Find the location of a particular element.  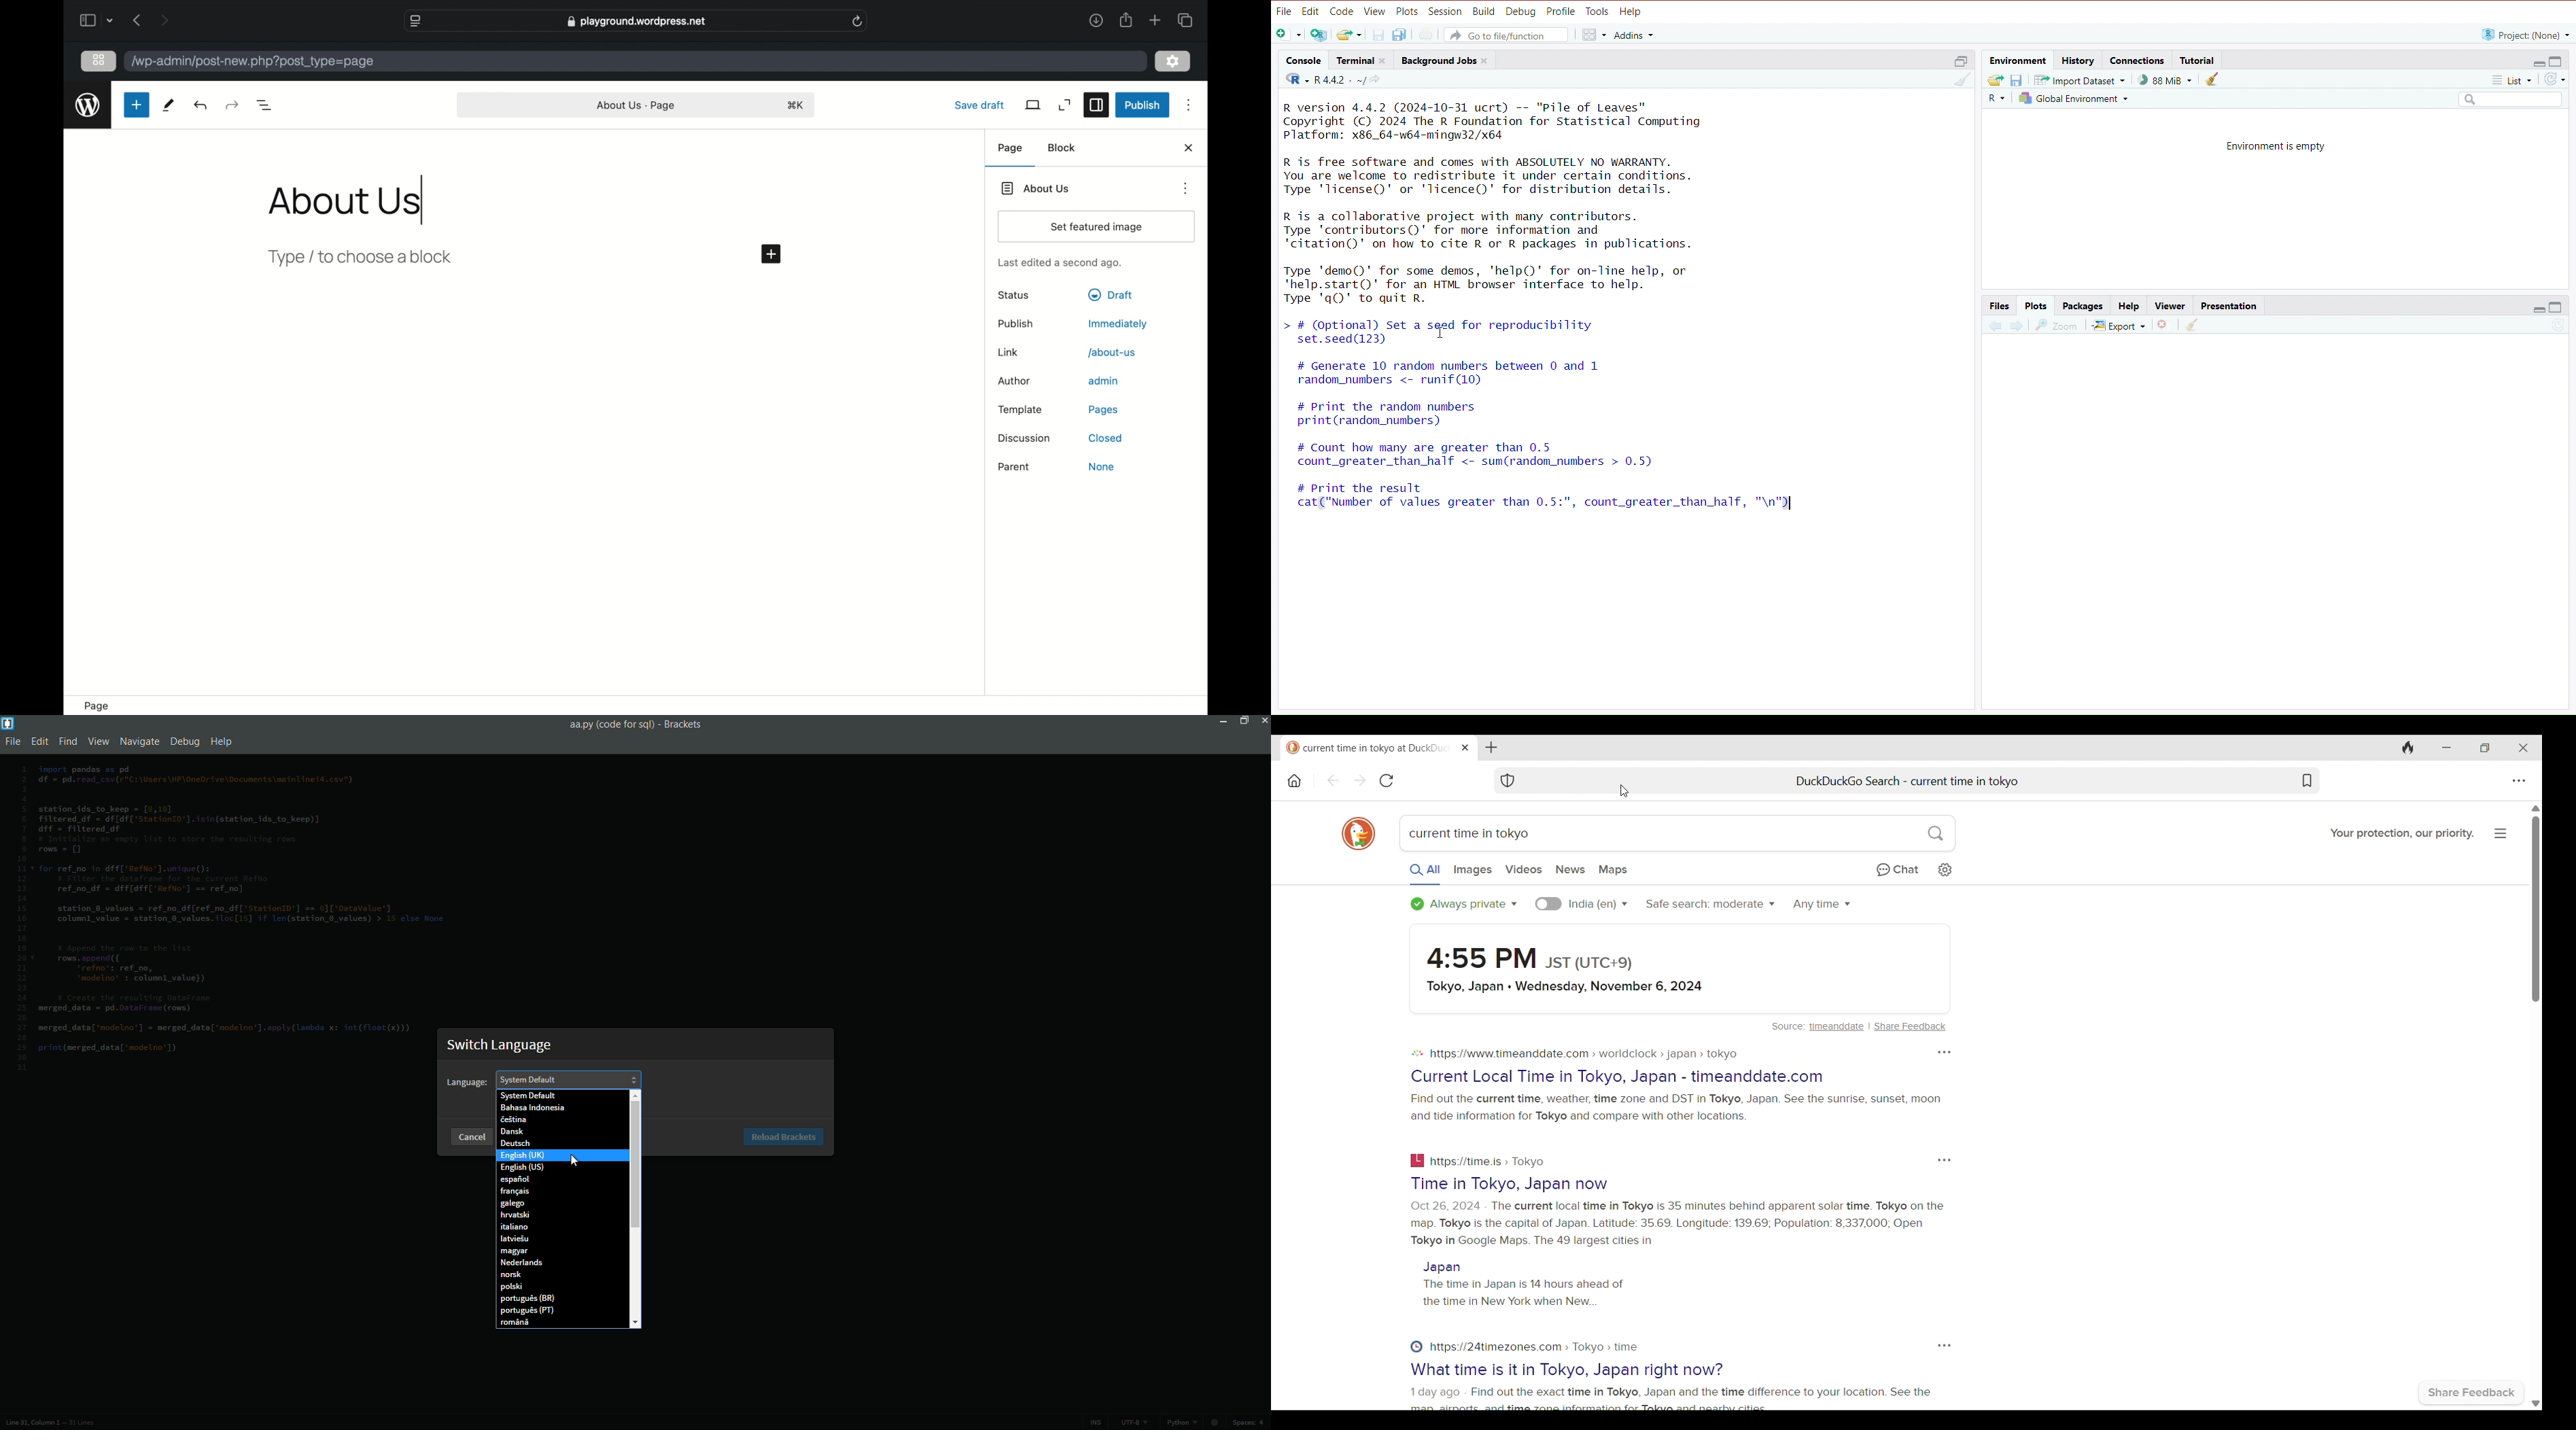

Save is located at coordinates (2018, 80).